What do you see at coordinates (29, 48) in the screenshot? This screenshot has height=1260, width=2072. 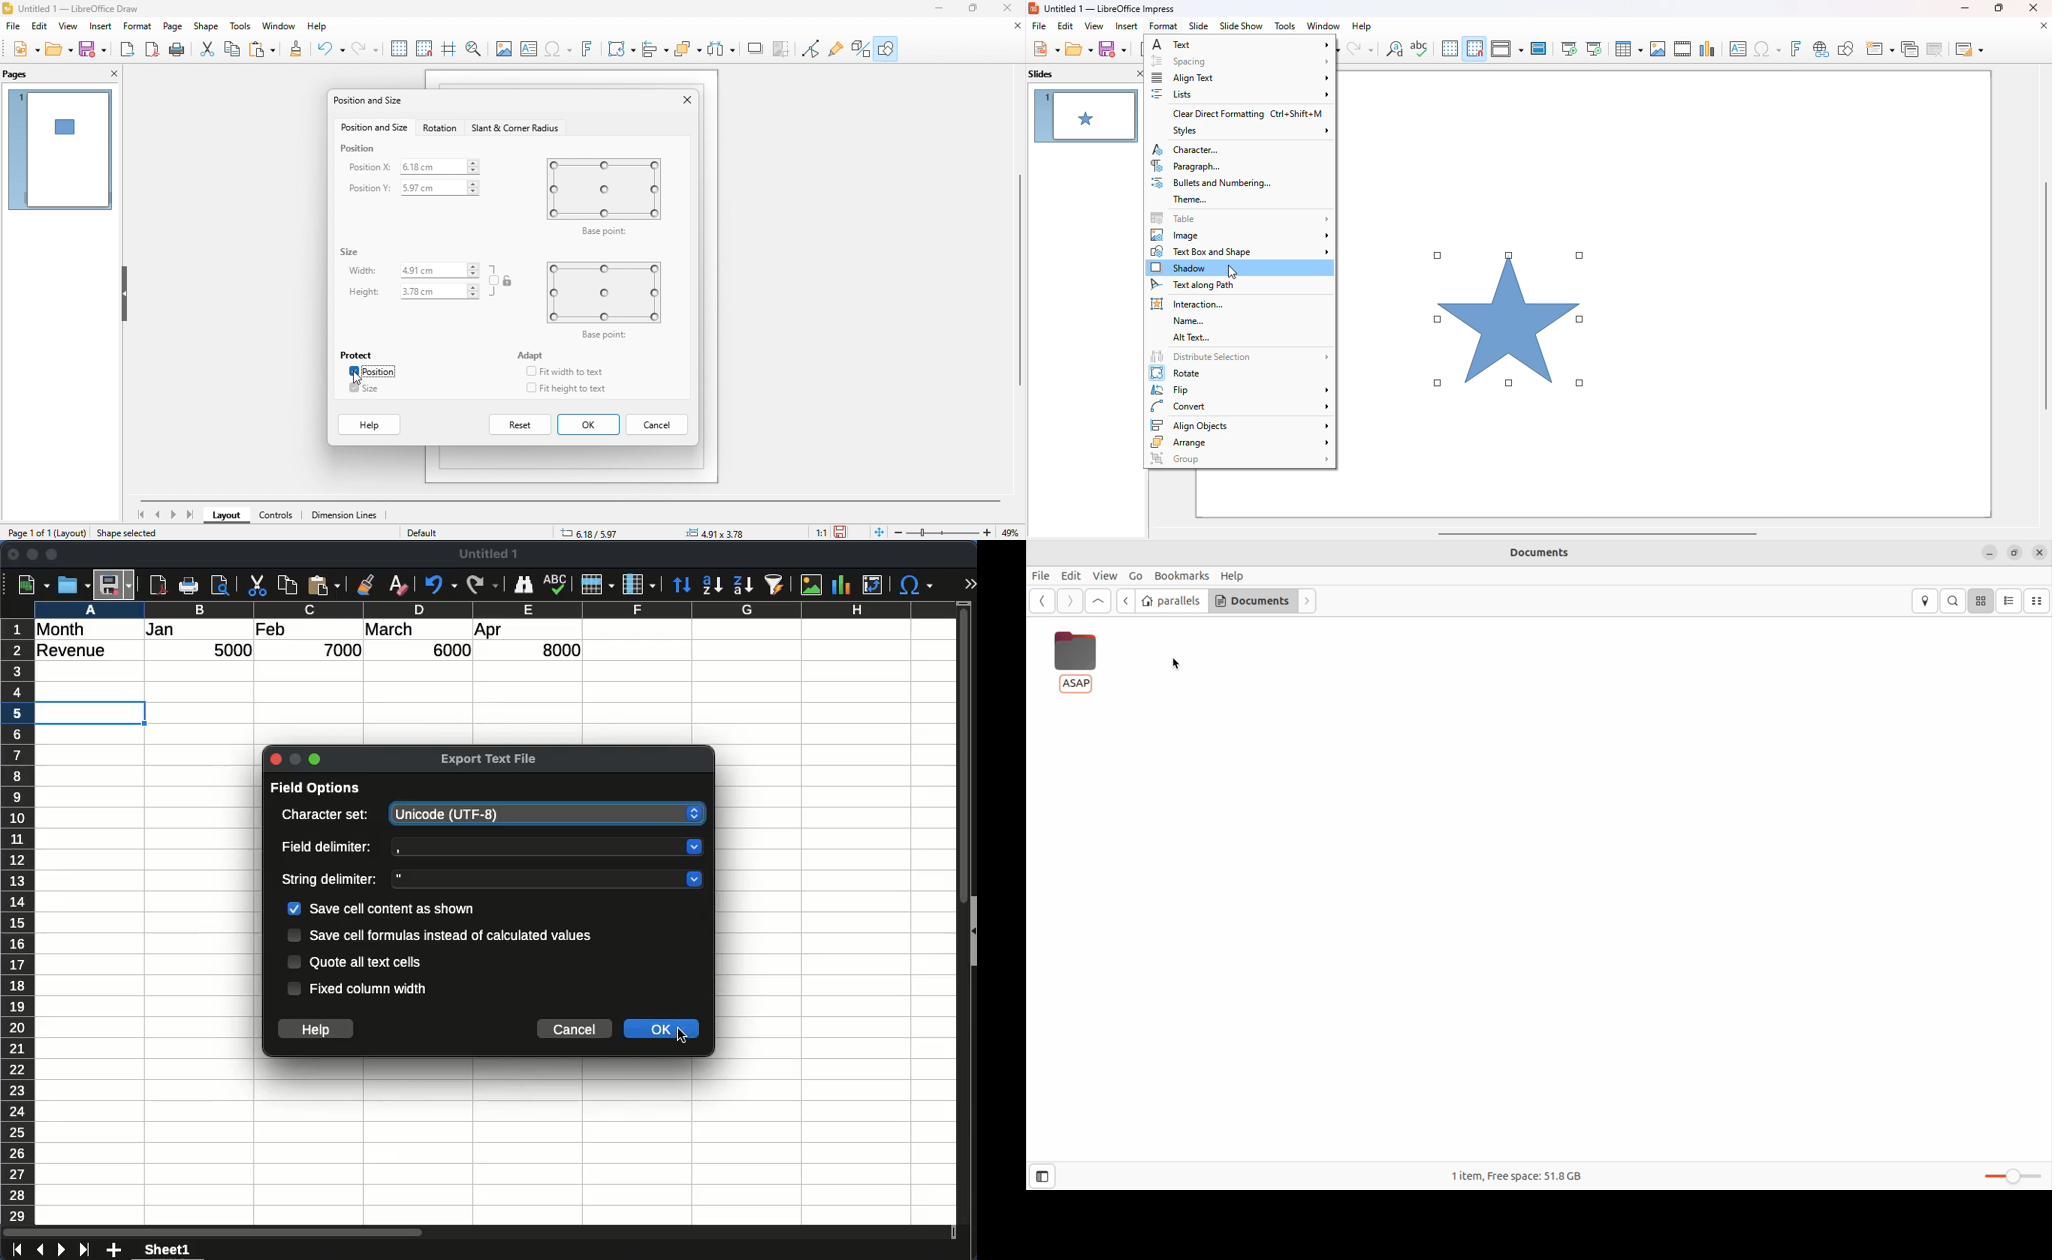 I see `new` at bounding box center [29, 48].